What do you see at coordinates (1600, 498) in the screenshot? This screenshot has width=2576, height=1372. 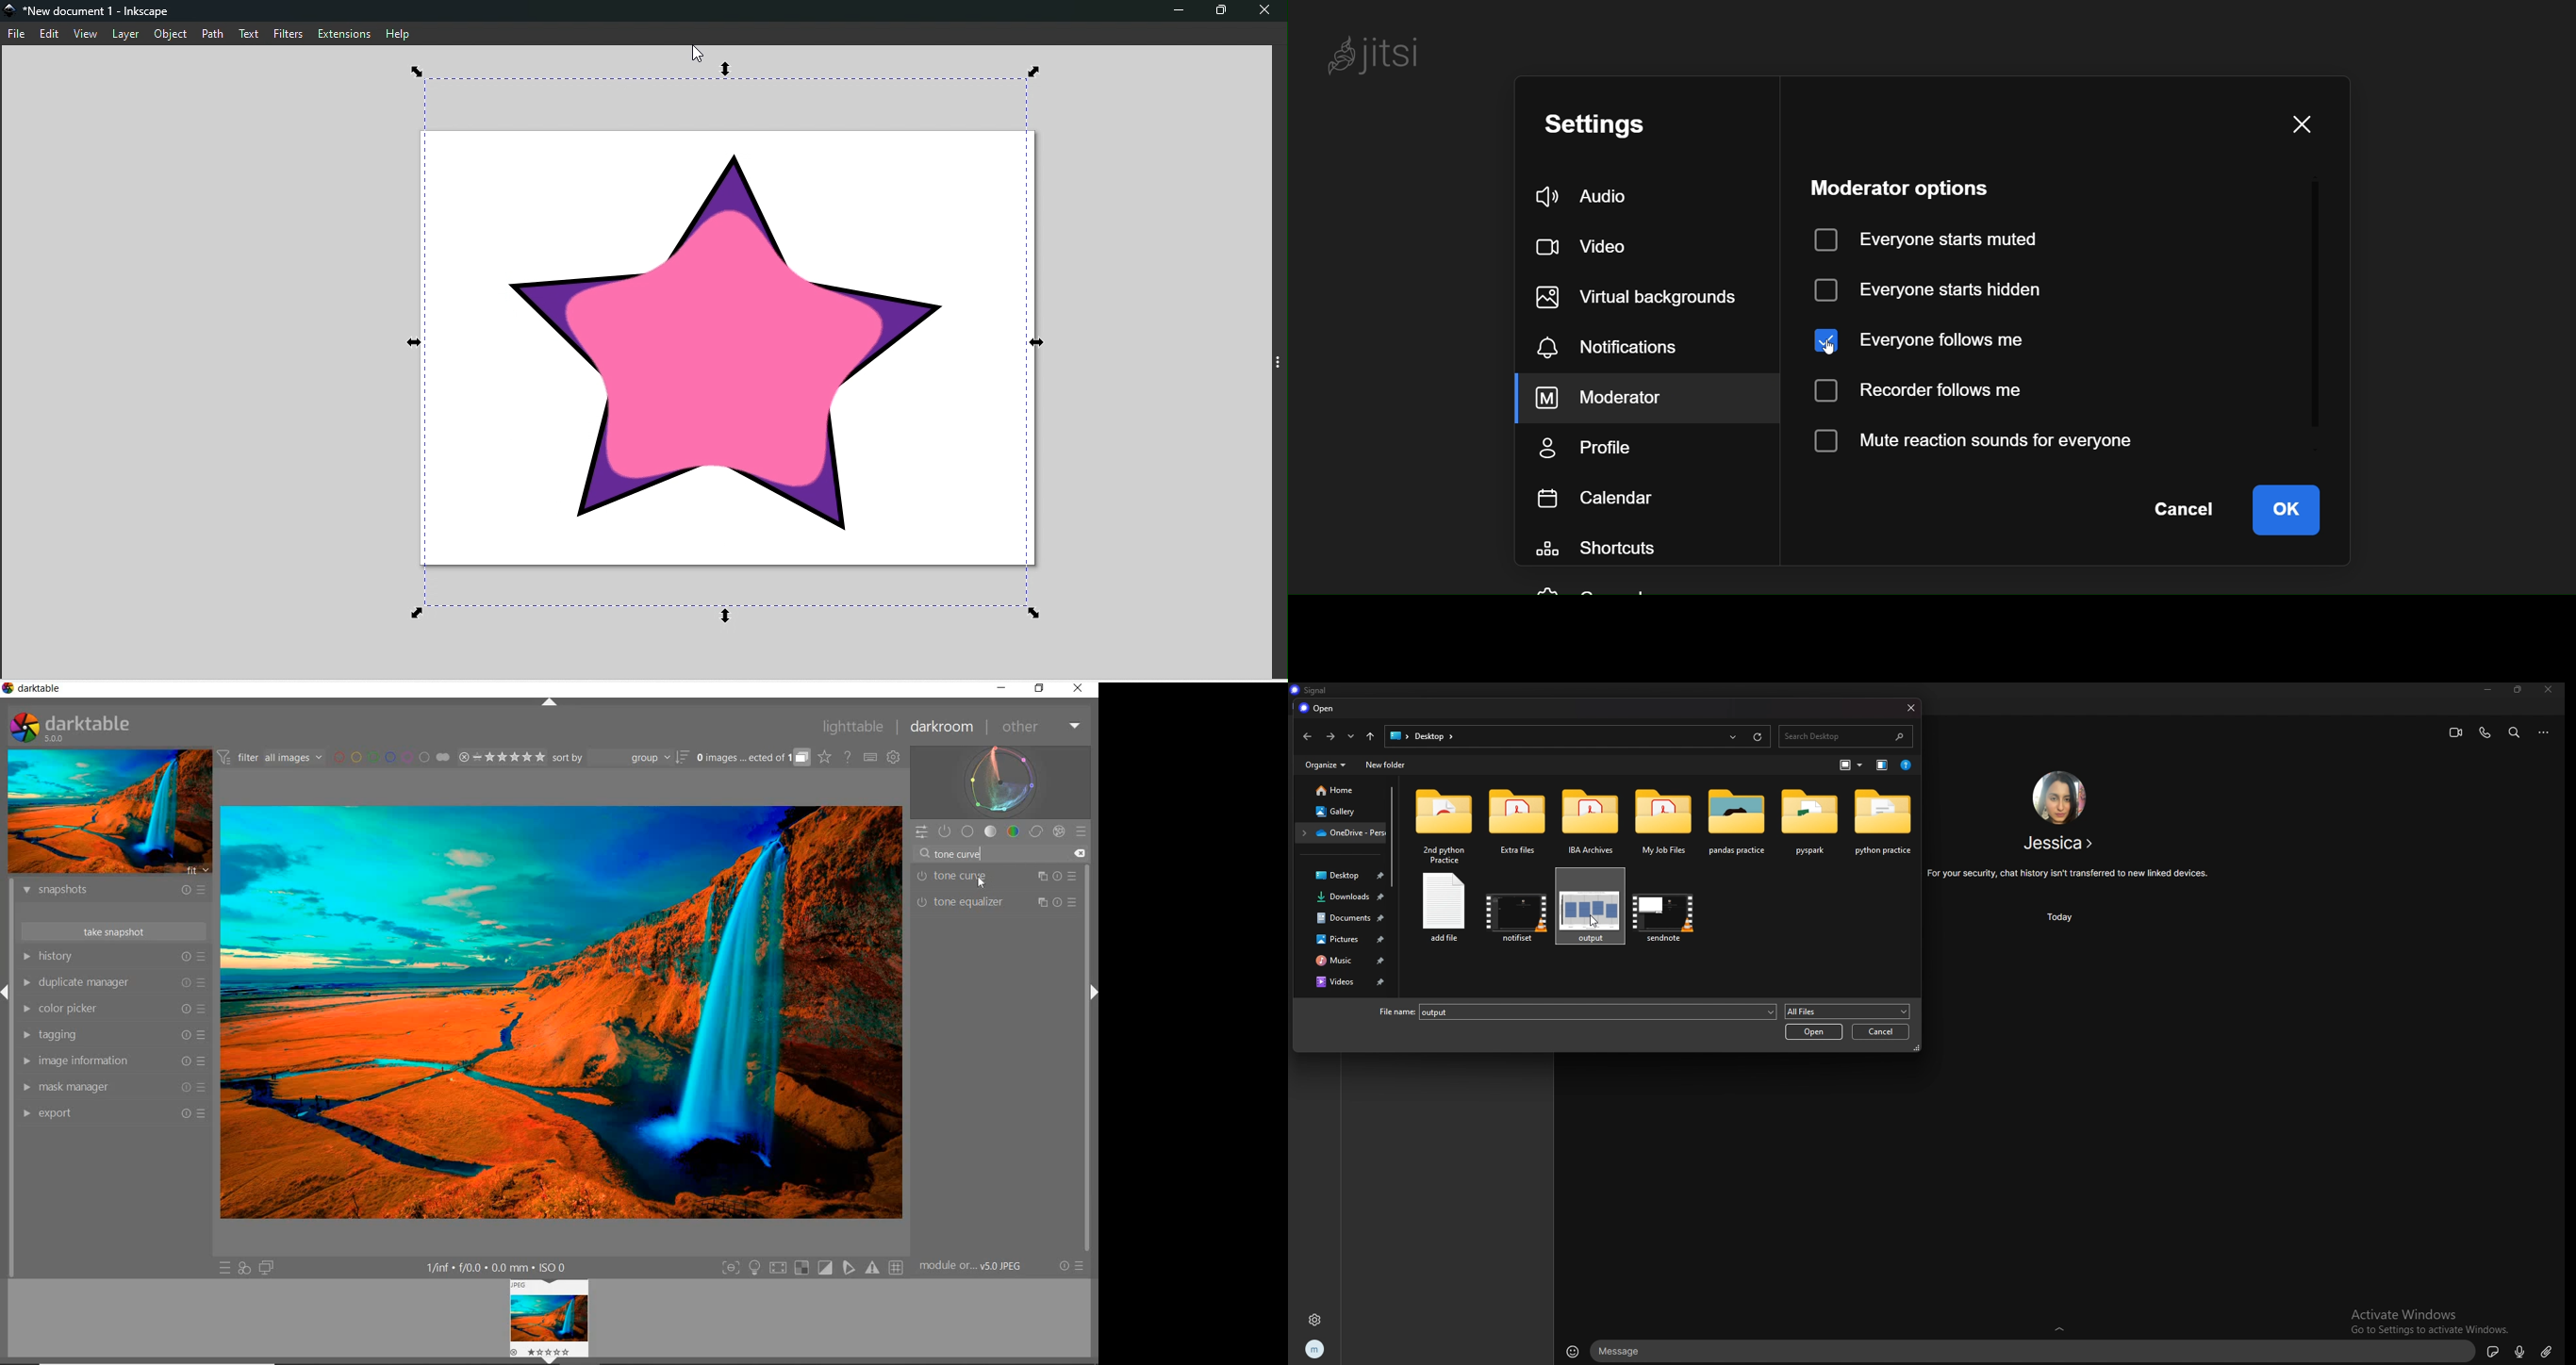 I see `calendar` at bounding box center [1600, 498].